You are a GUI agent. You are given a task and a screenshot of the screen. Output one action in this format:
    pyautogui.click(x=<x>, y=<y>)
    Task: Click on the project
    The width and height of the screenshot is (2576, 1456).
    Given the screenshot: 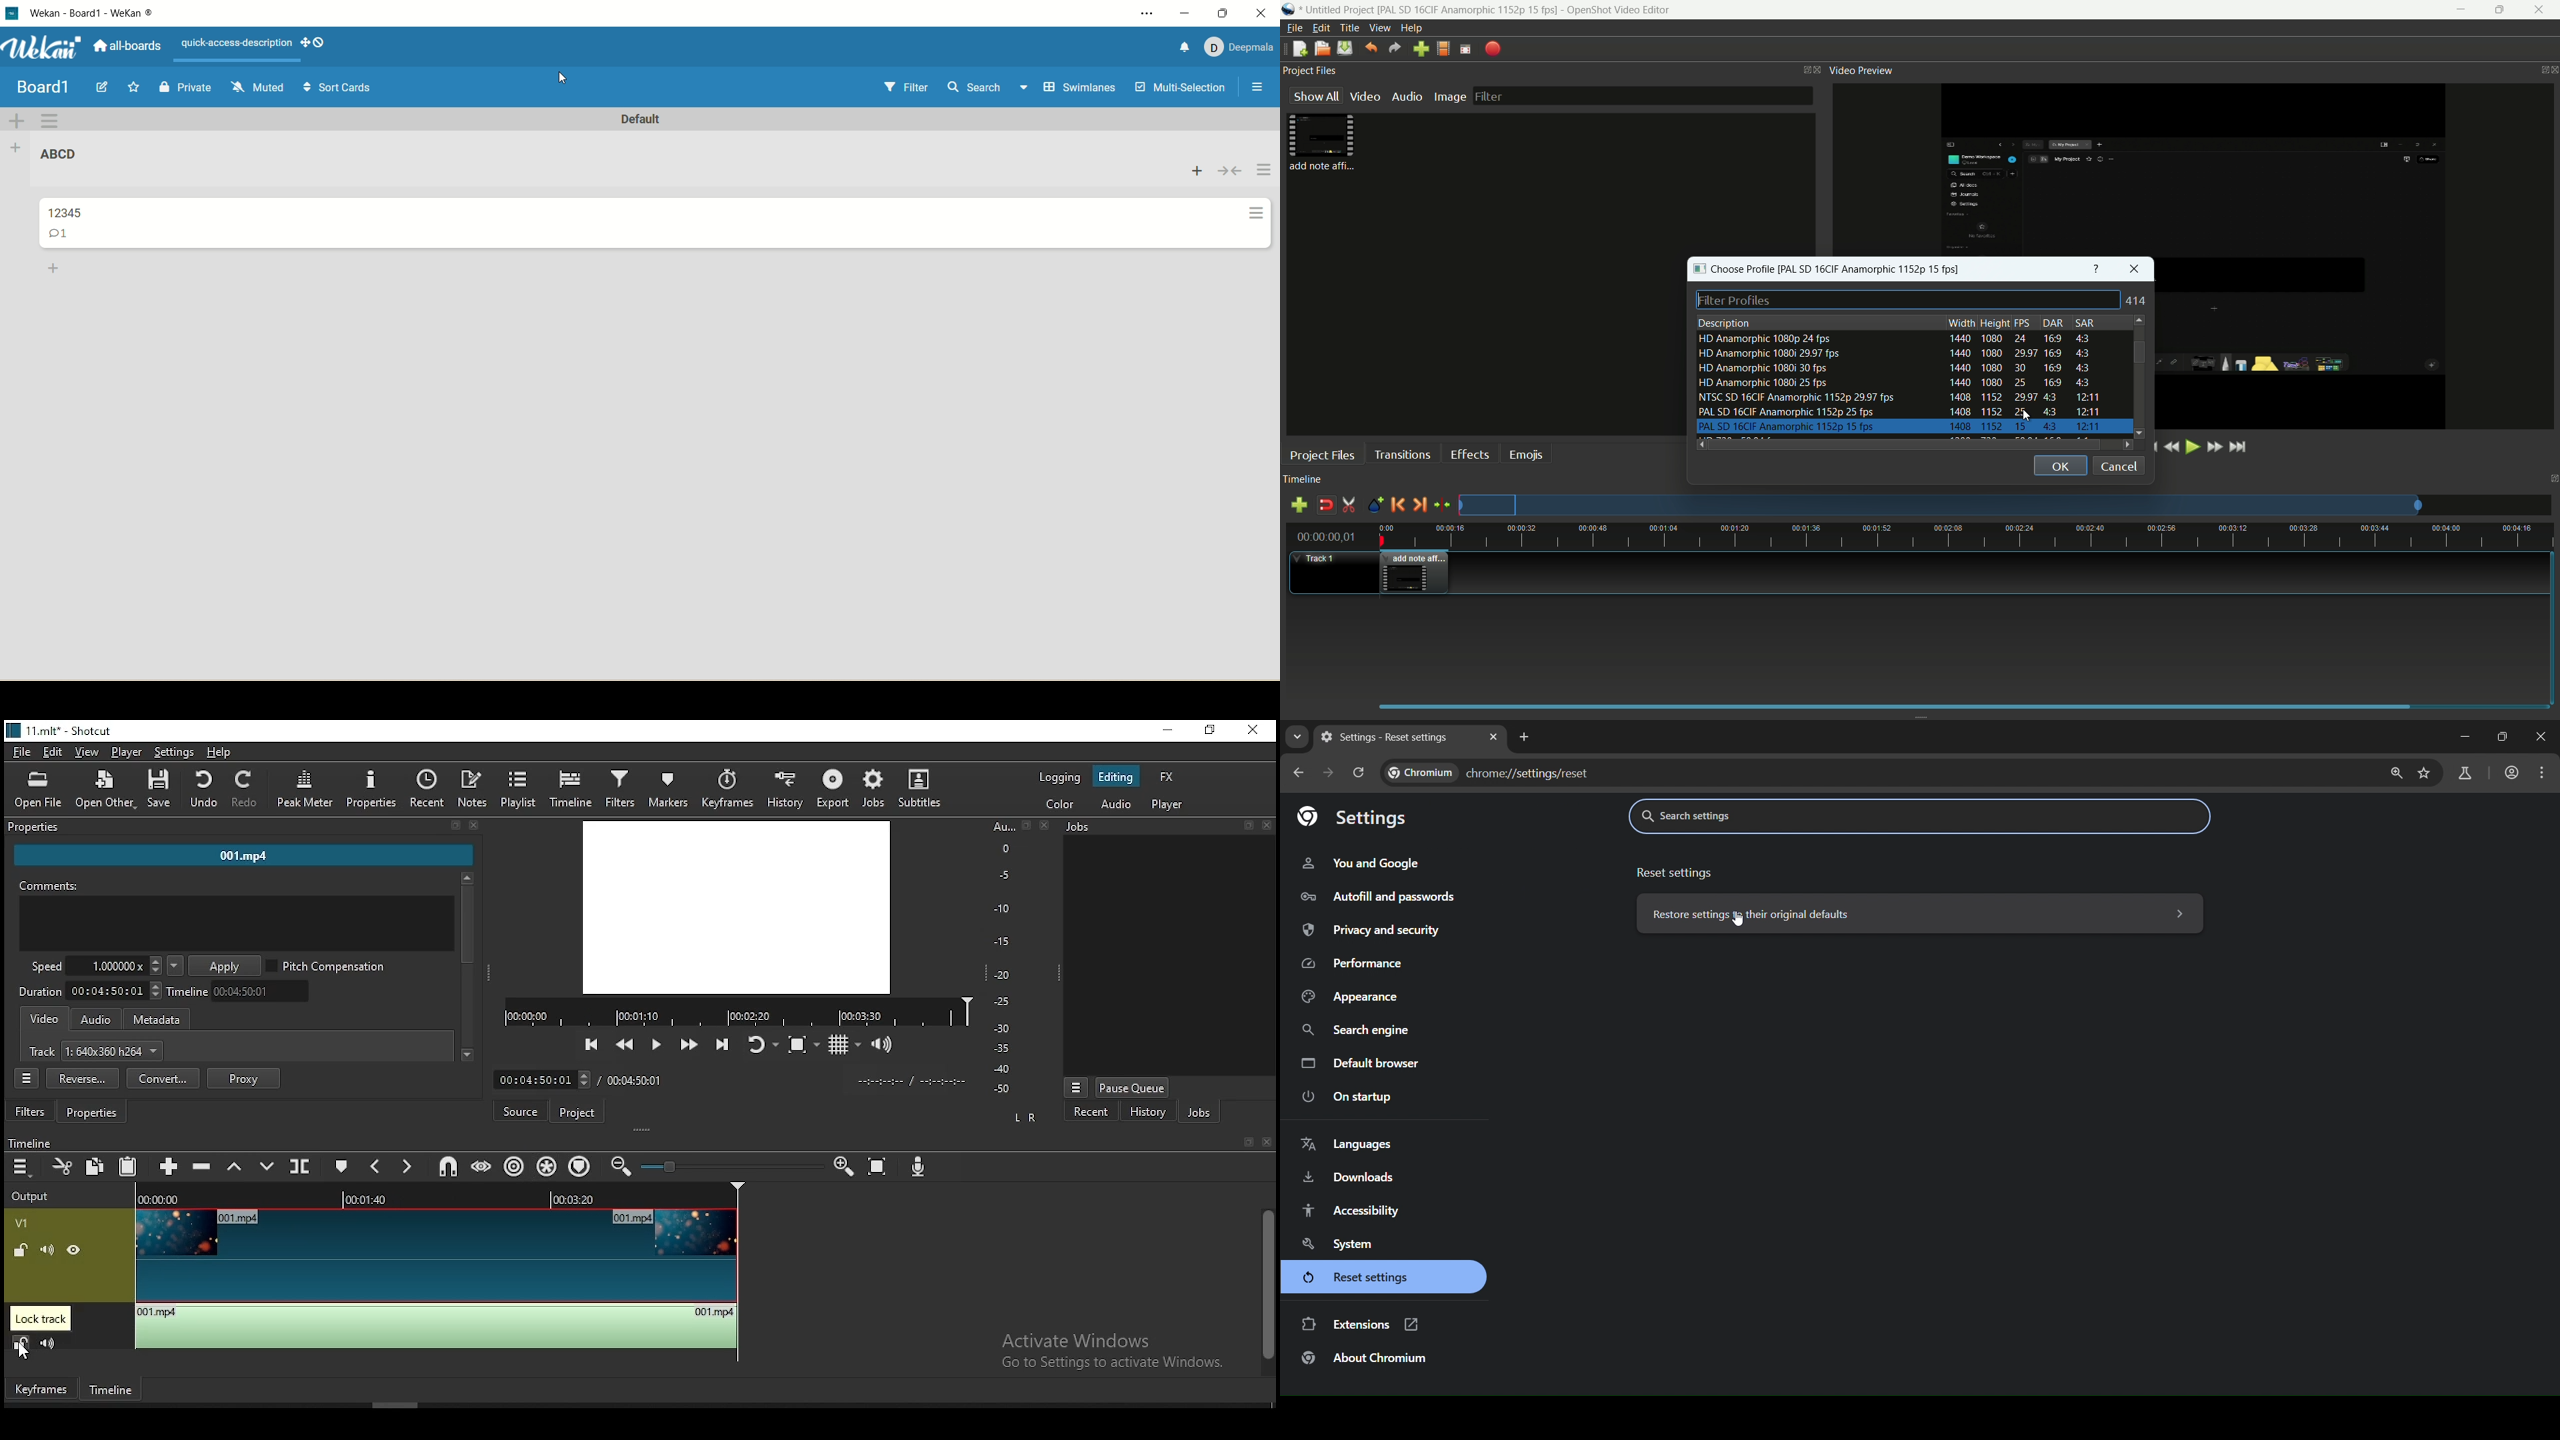 What is the action you would take?
    pyautogui.click(x=579, y=1113)
    